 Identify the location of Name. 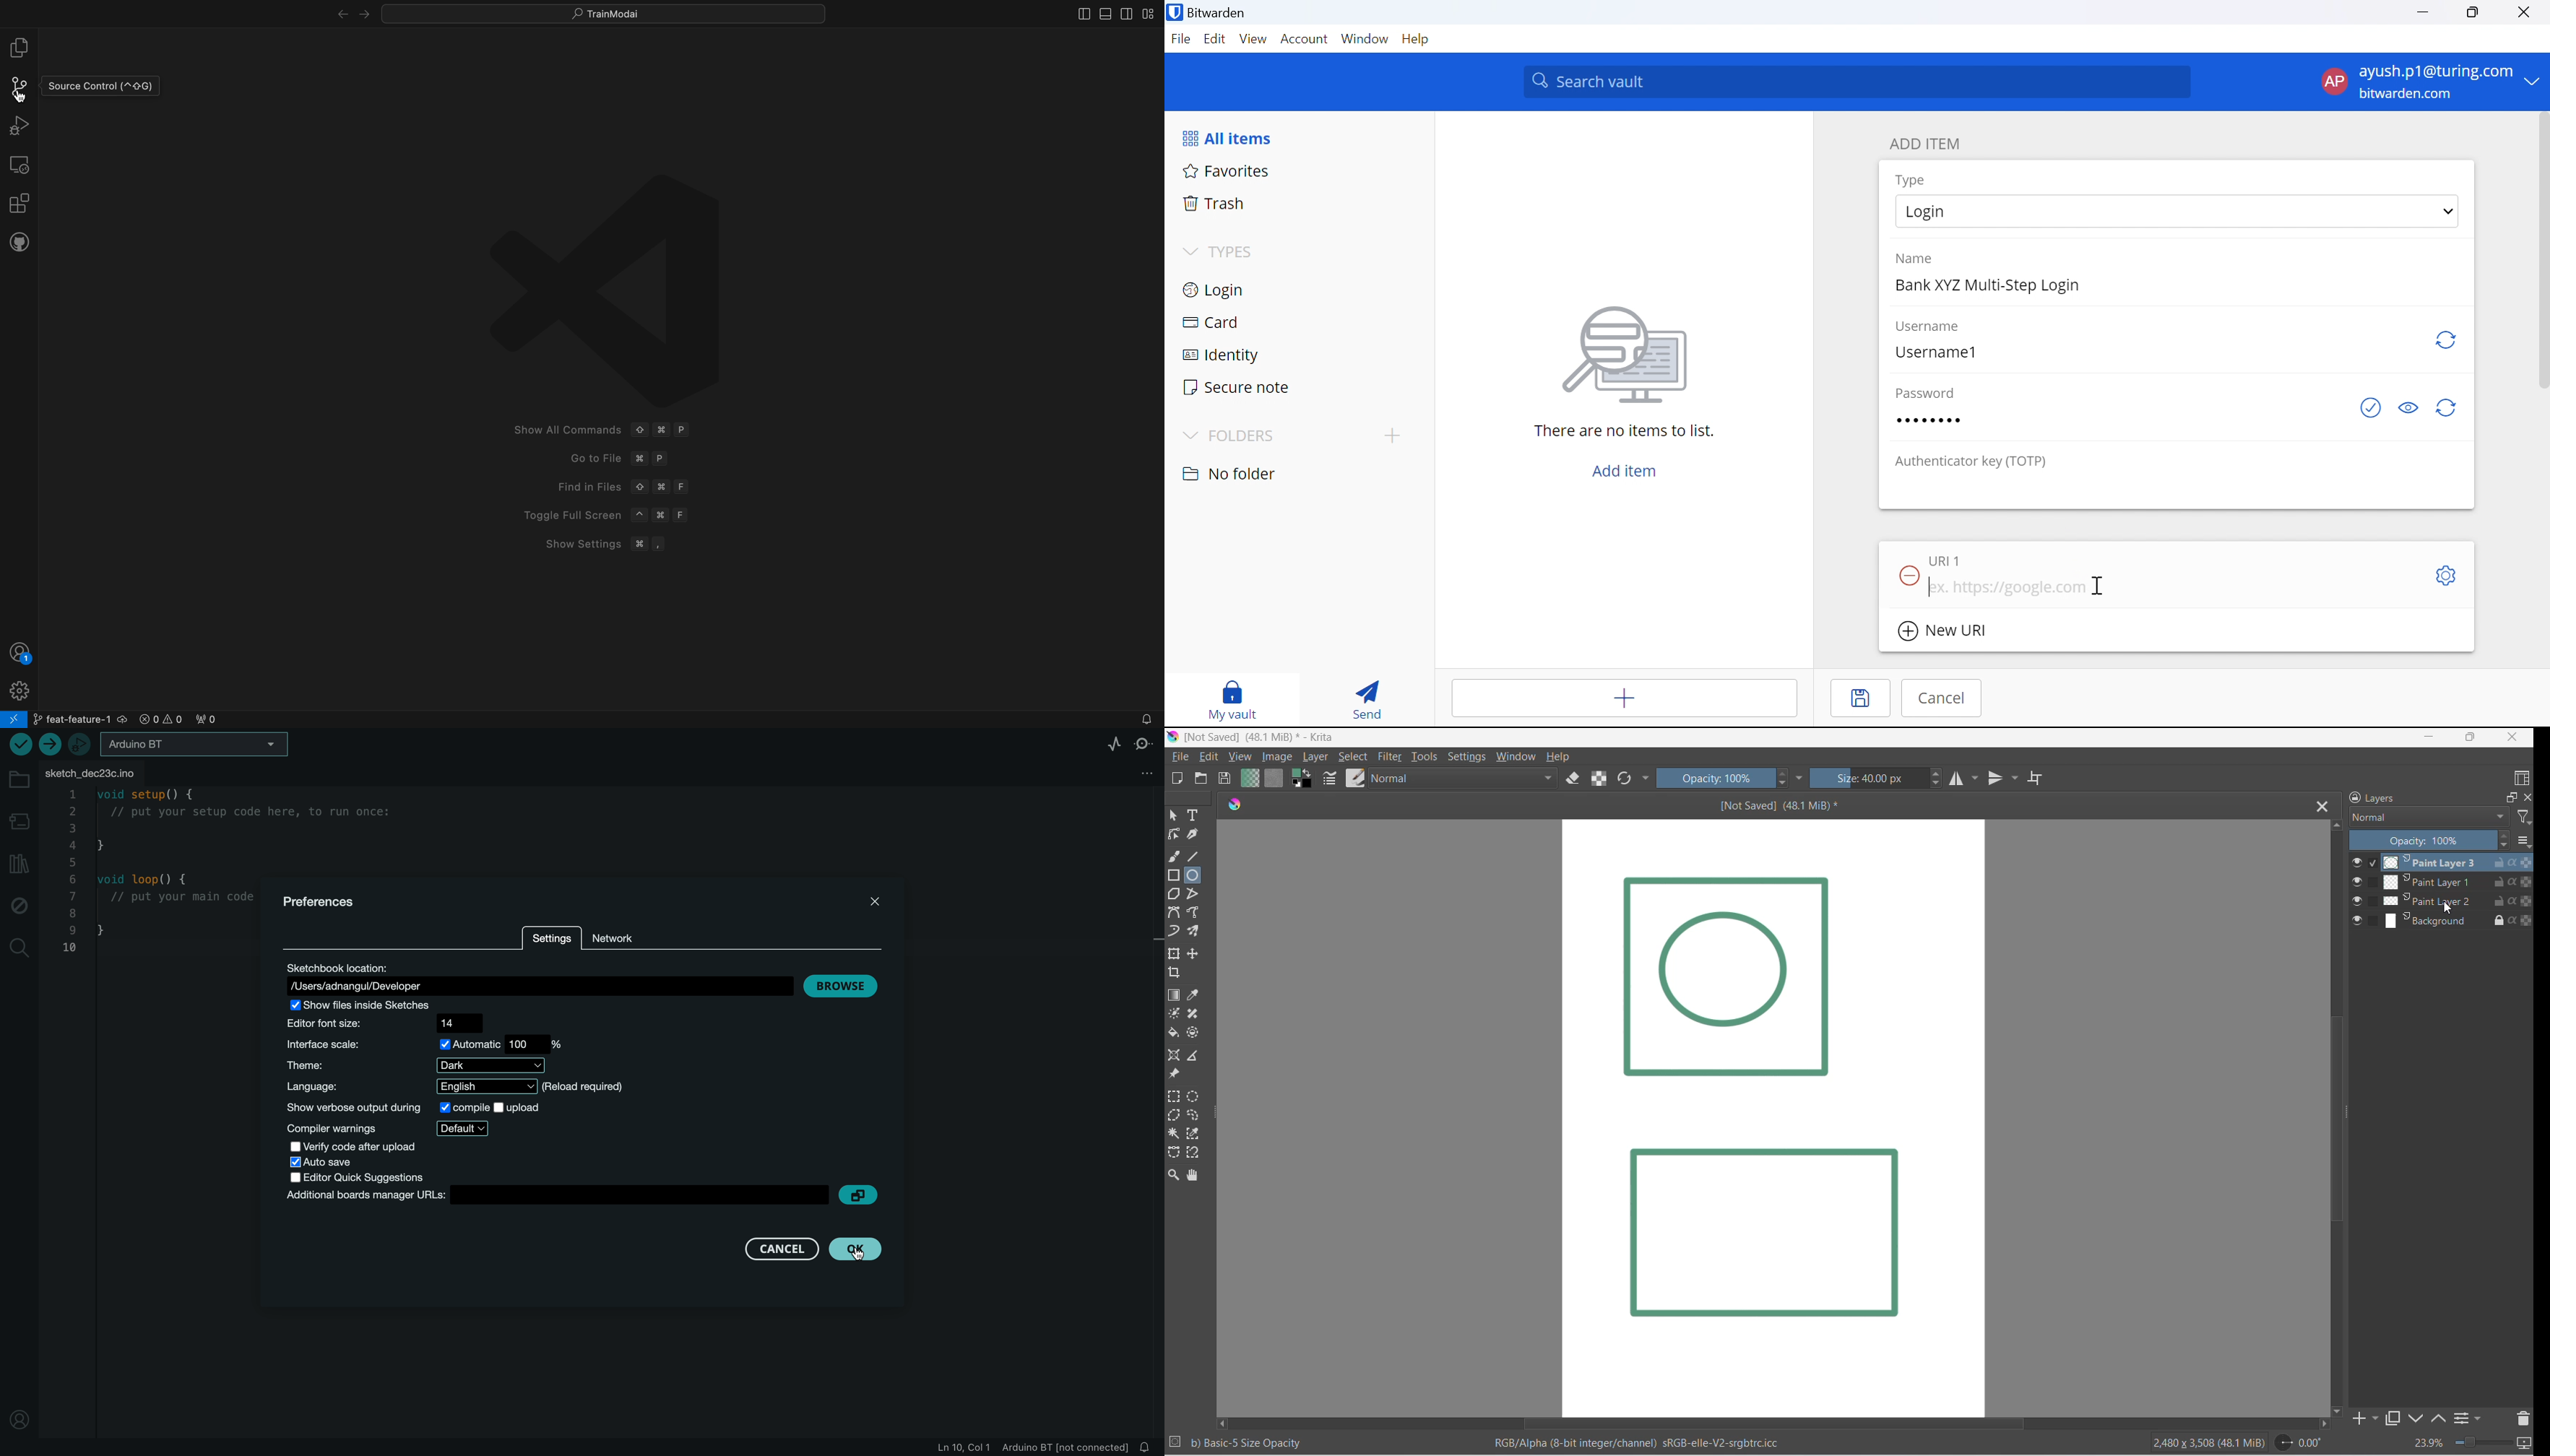
(1917, 259).